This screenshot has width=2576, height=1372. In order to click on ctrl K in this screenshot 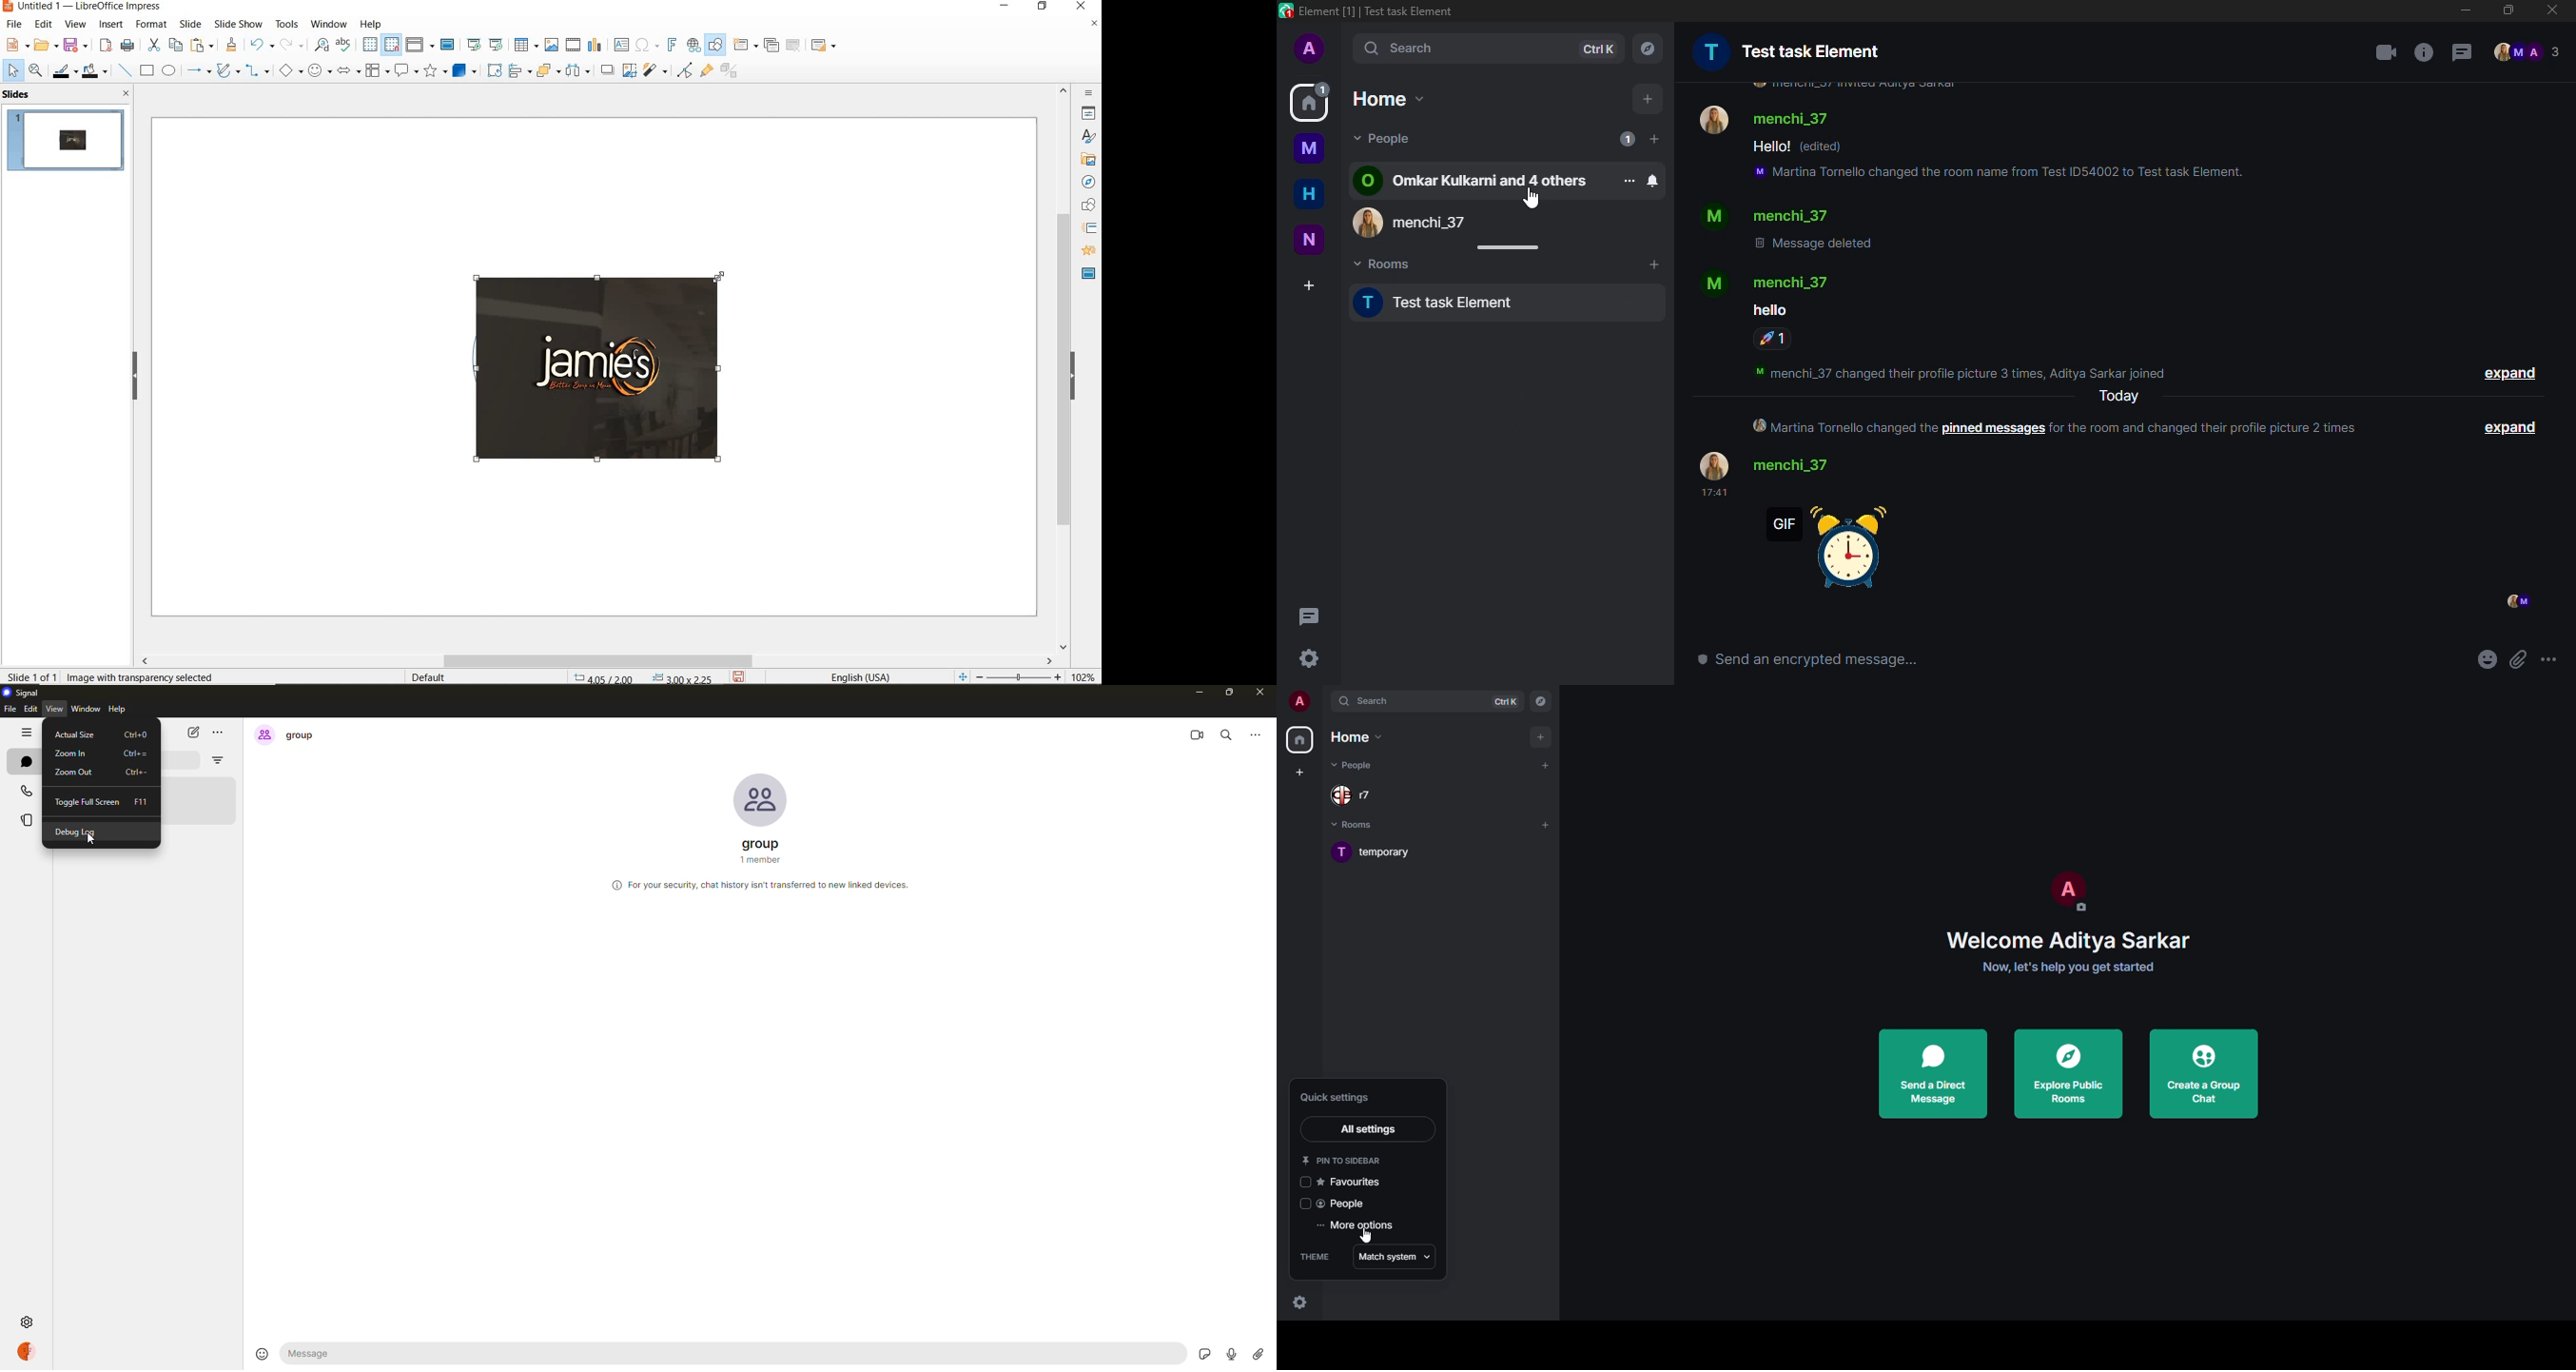, I will do `click(1505, 701)`.